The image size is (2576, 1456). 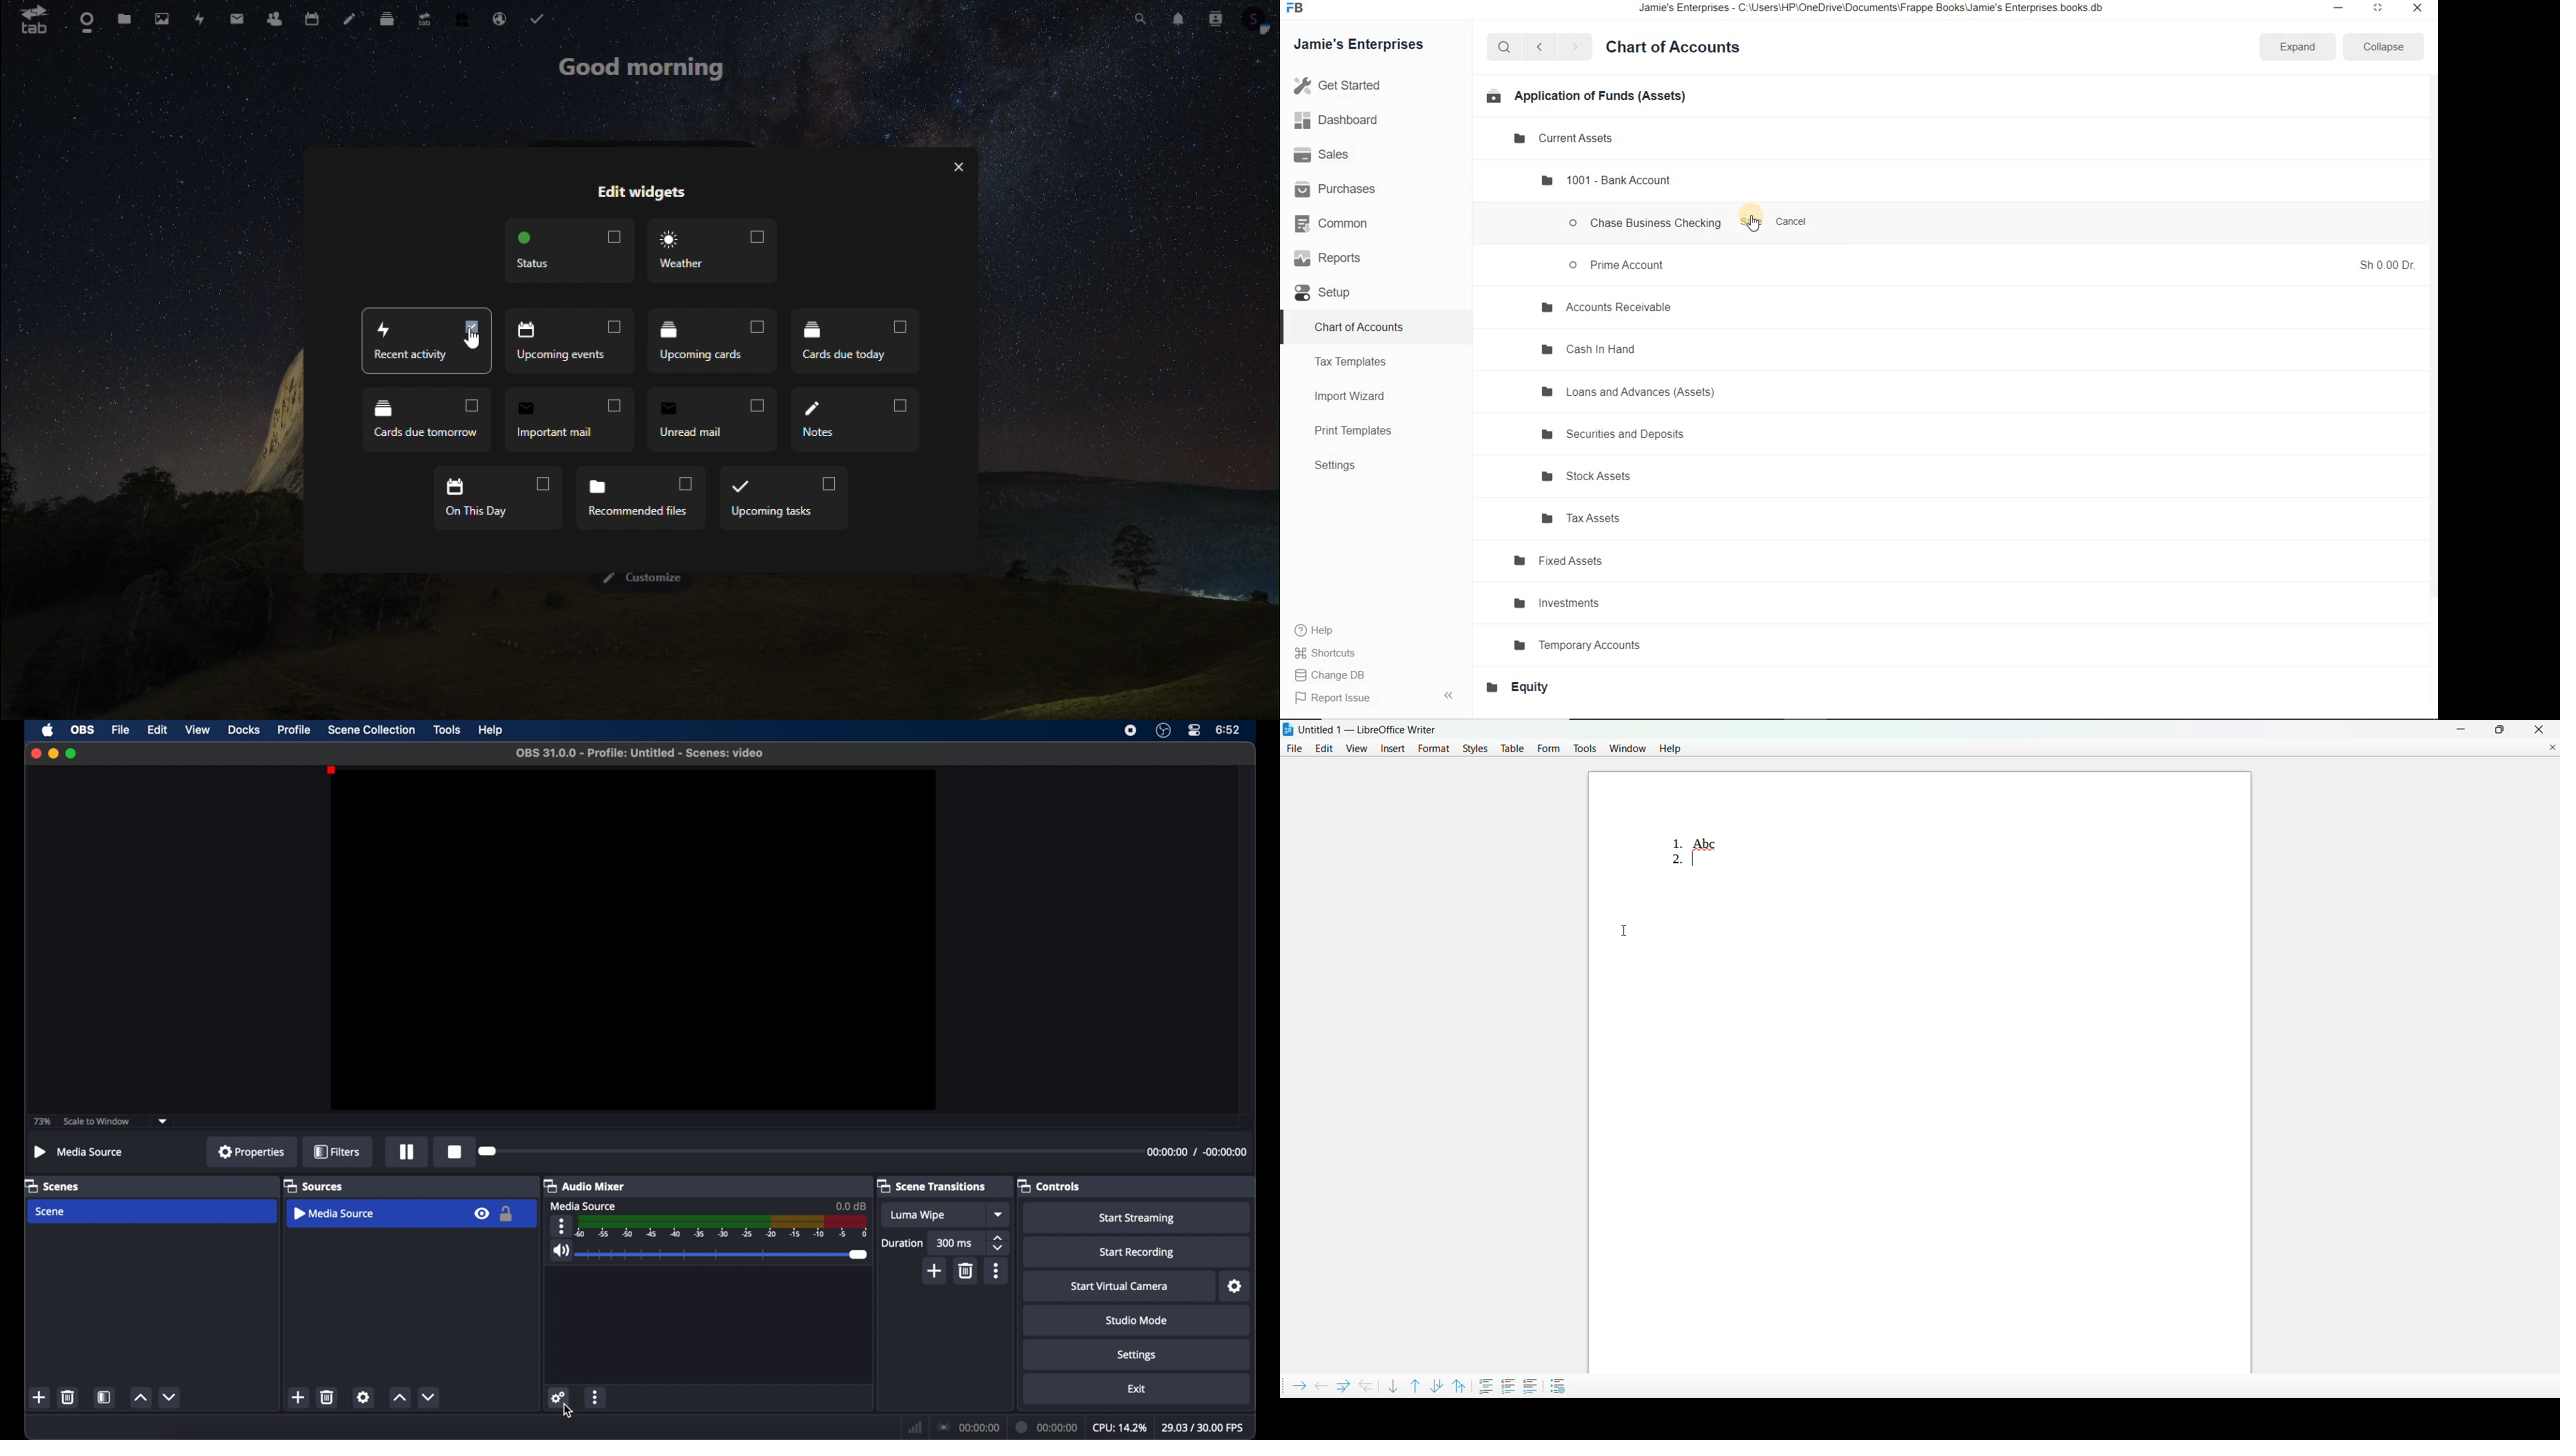 I want to click on Cash In Hand, so click(x=1591, y=350).